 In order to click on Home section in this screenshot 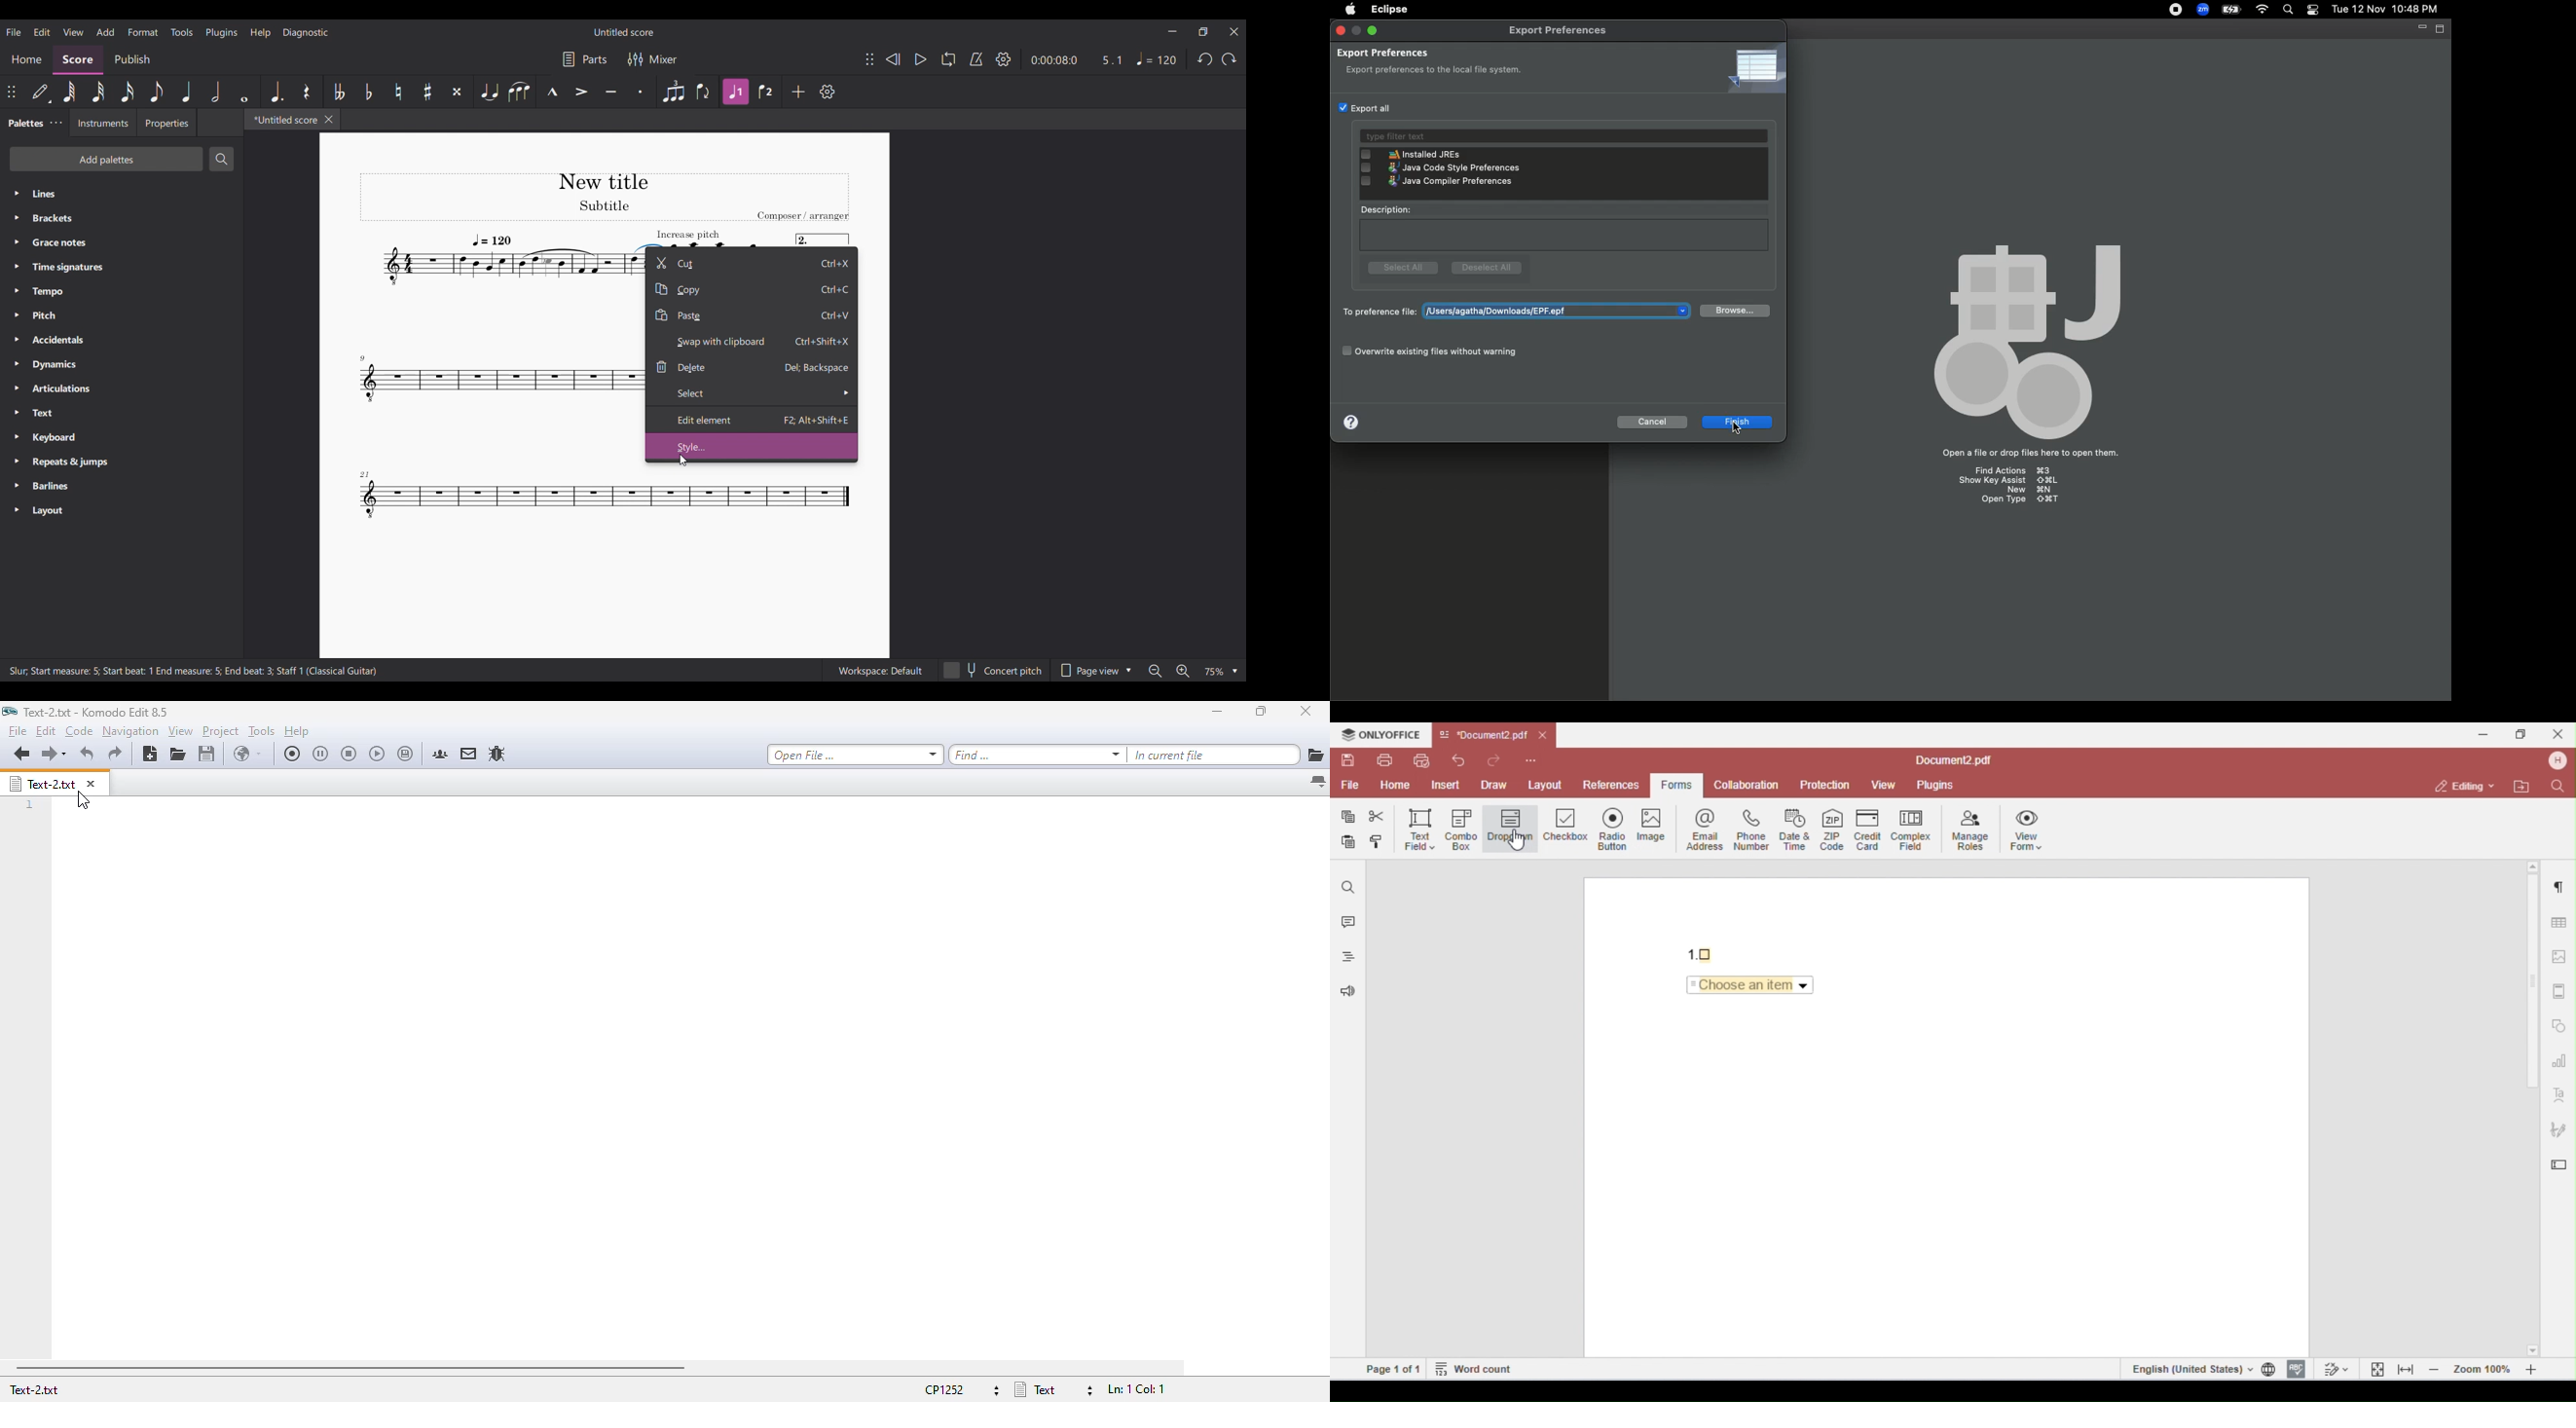, I will do `click(27, 60)`.